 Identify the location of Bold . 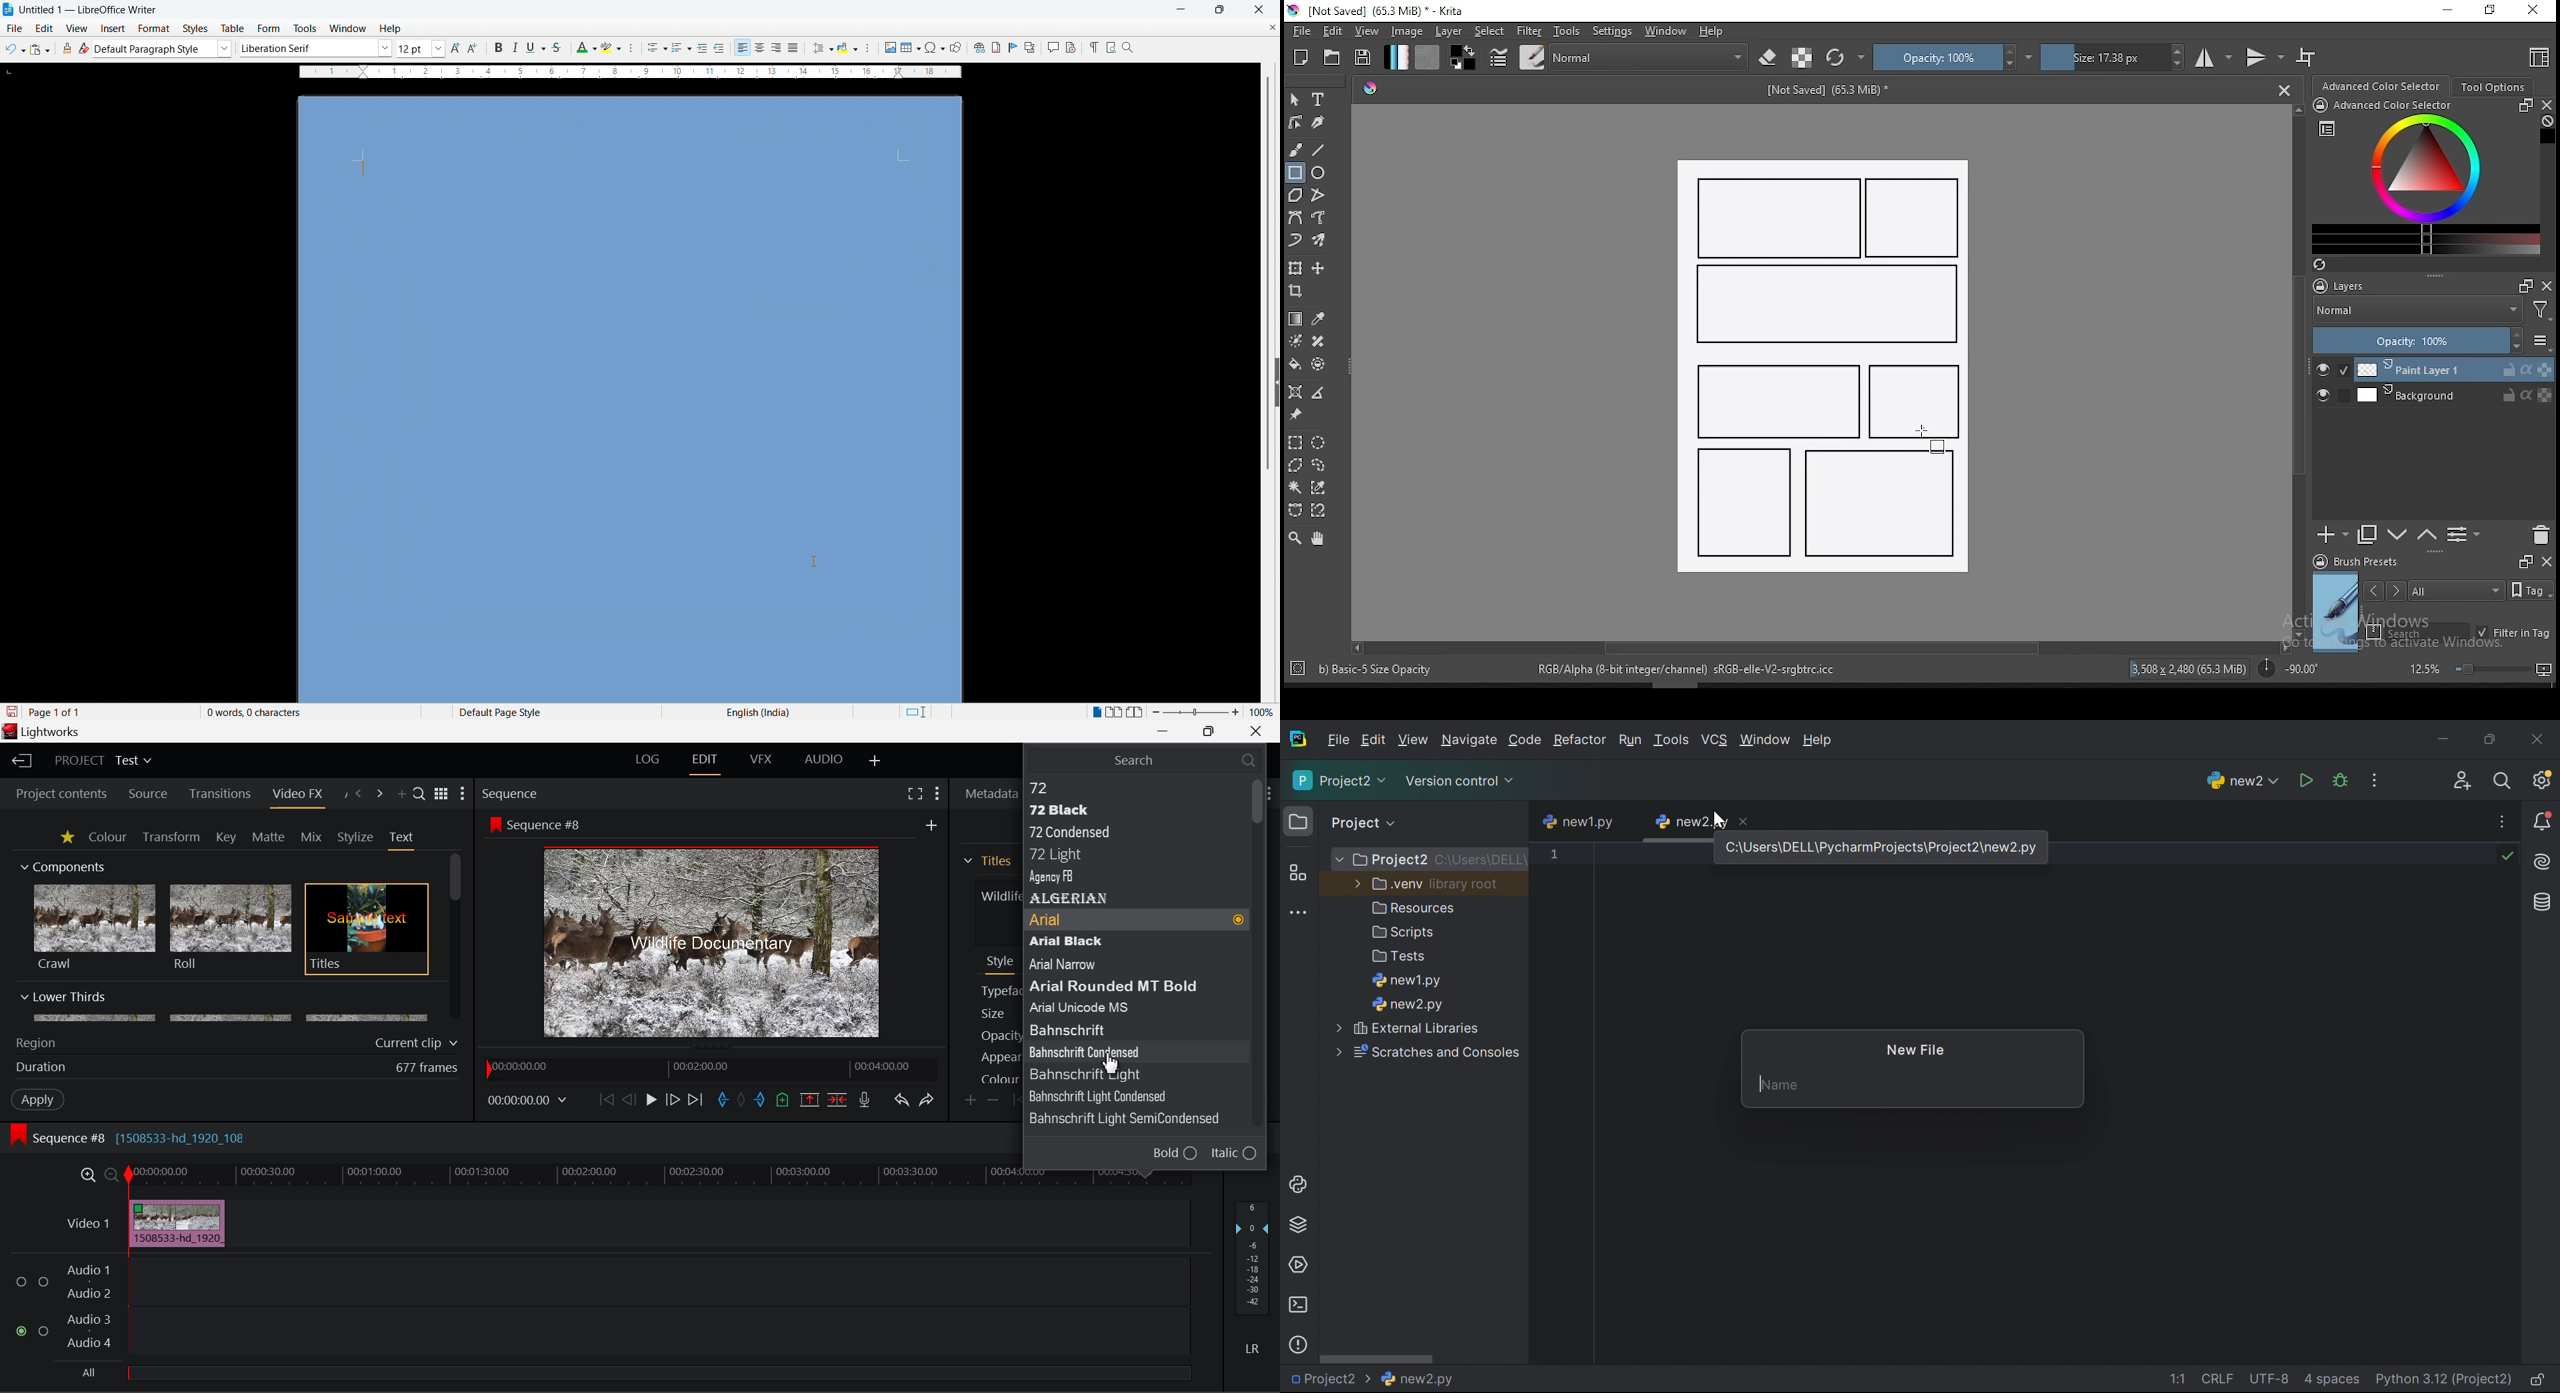
(497, 47).